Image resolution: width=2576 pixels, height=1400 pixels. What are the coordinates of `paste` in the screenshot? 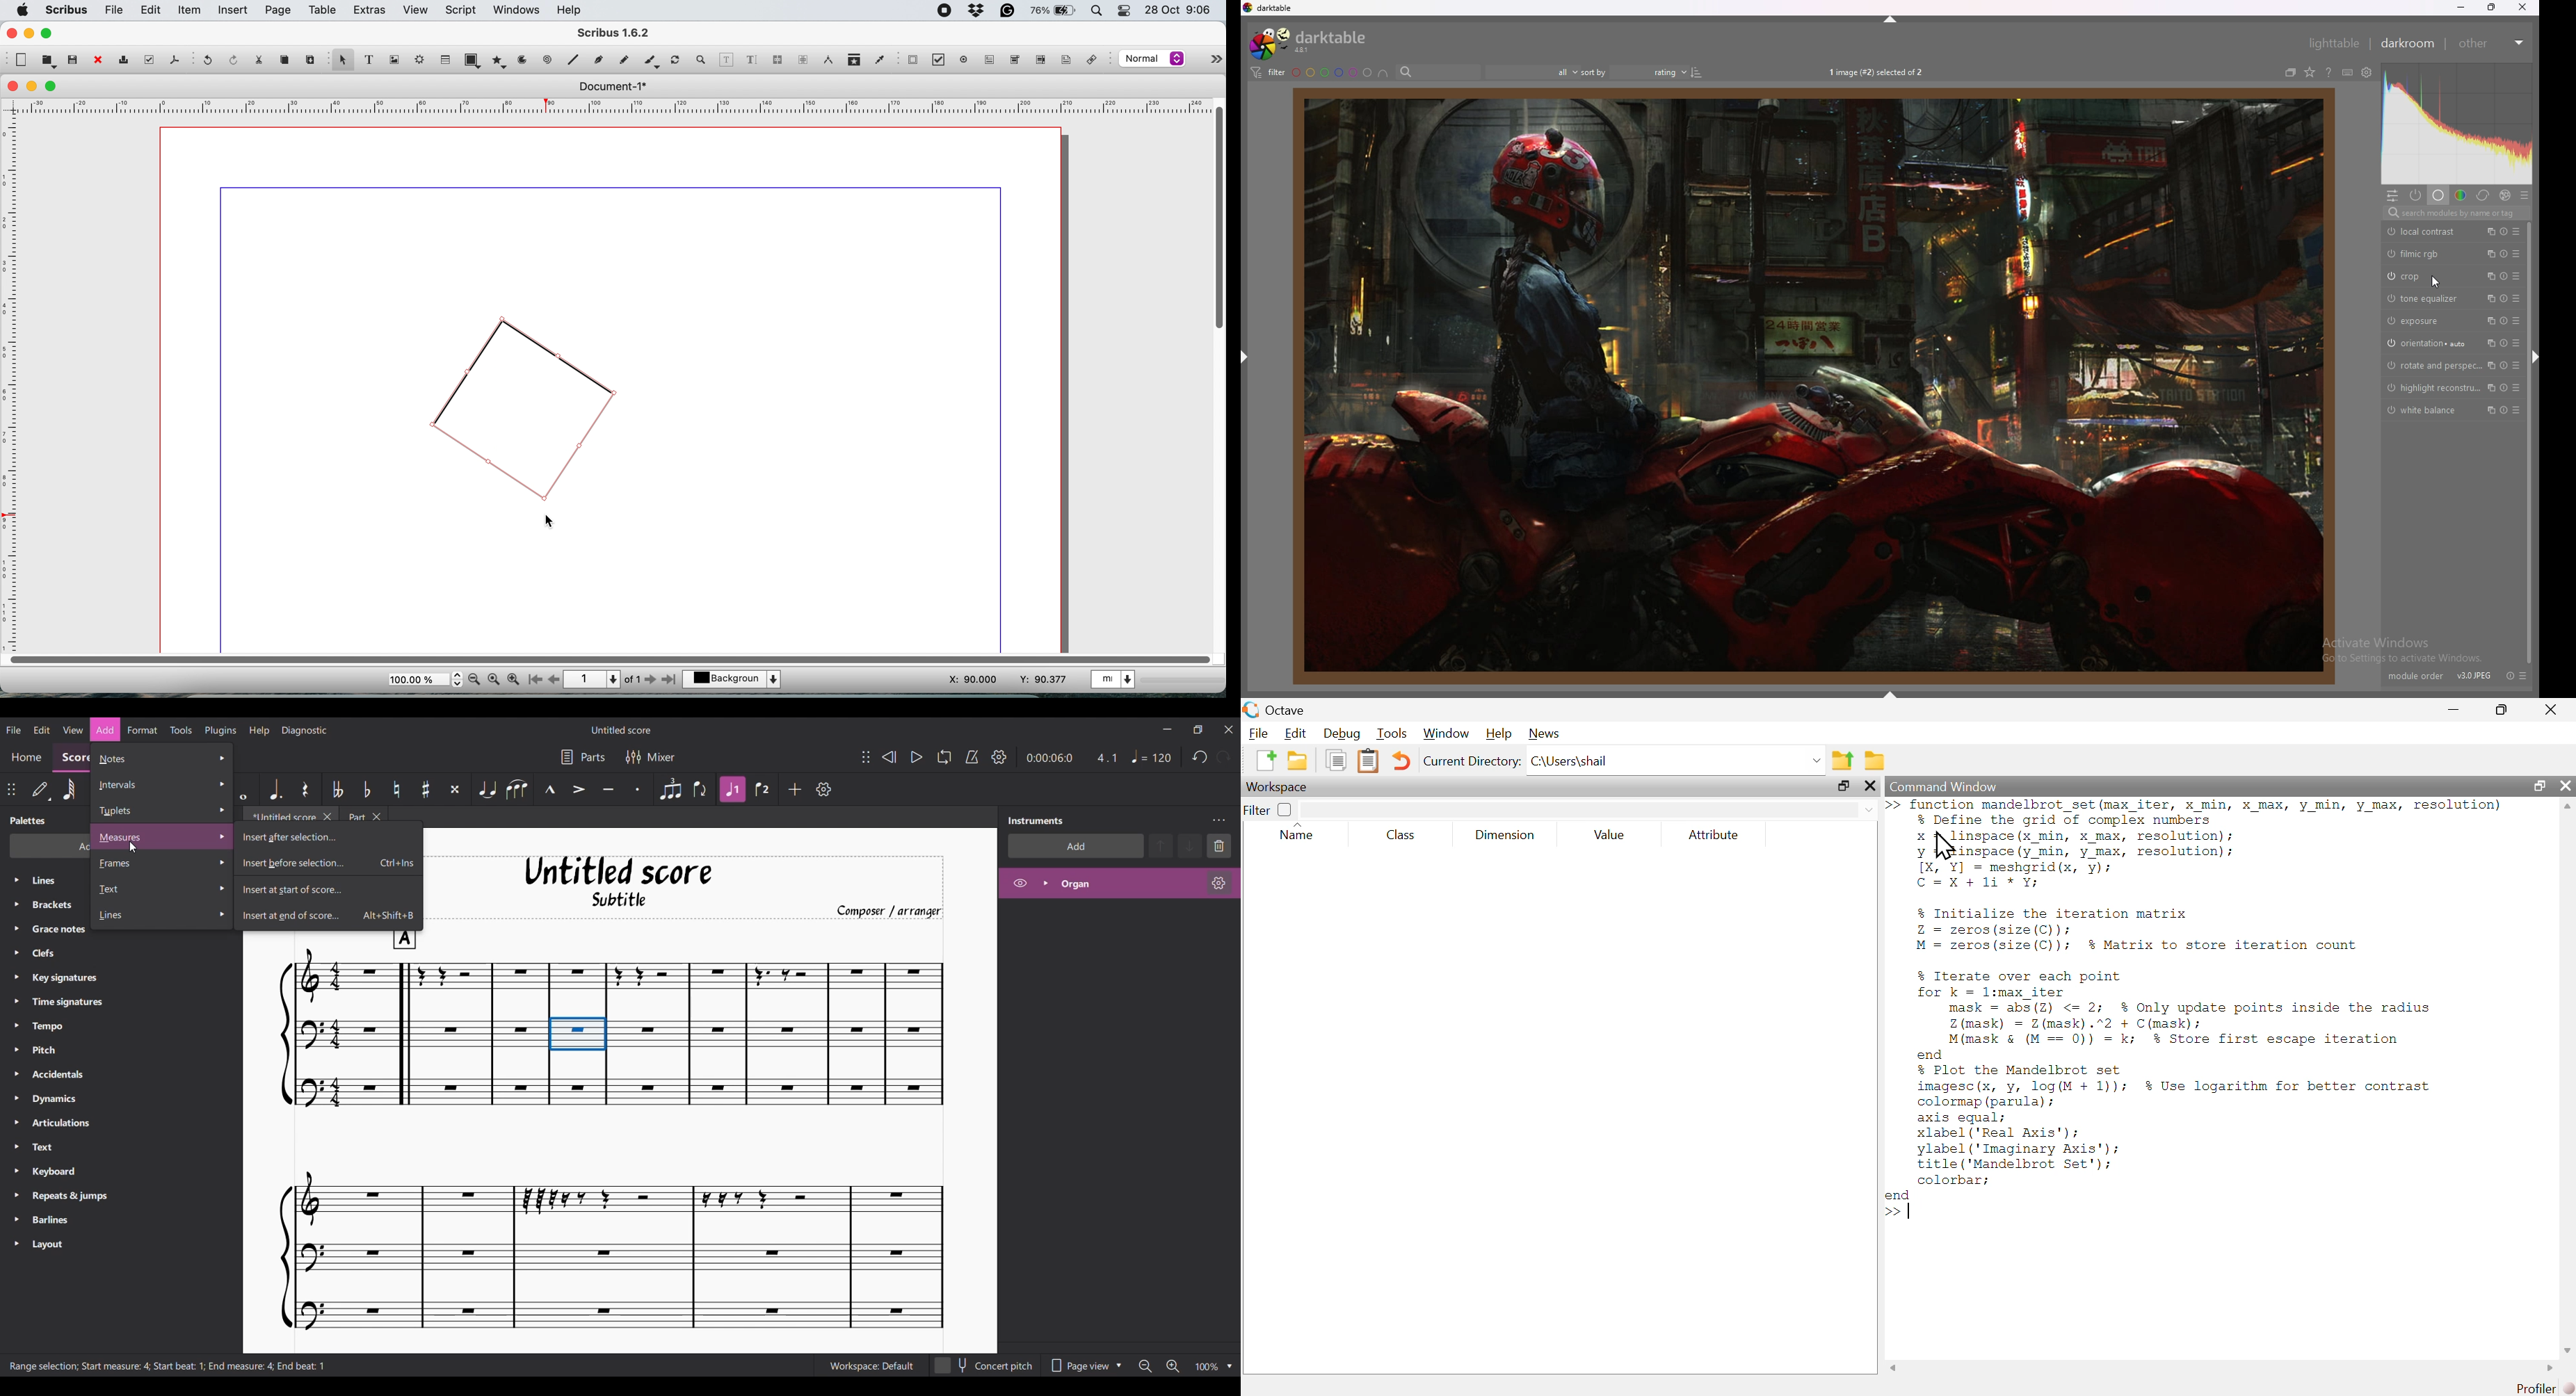 It's located at (310, 60).